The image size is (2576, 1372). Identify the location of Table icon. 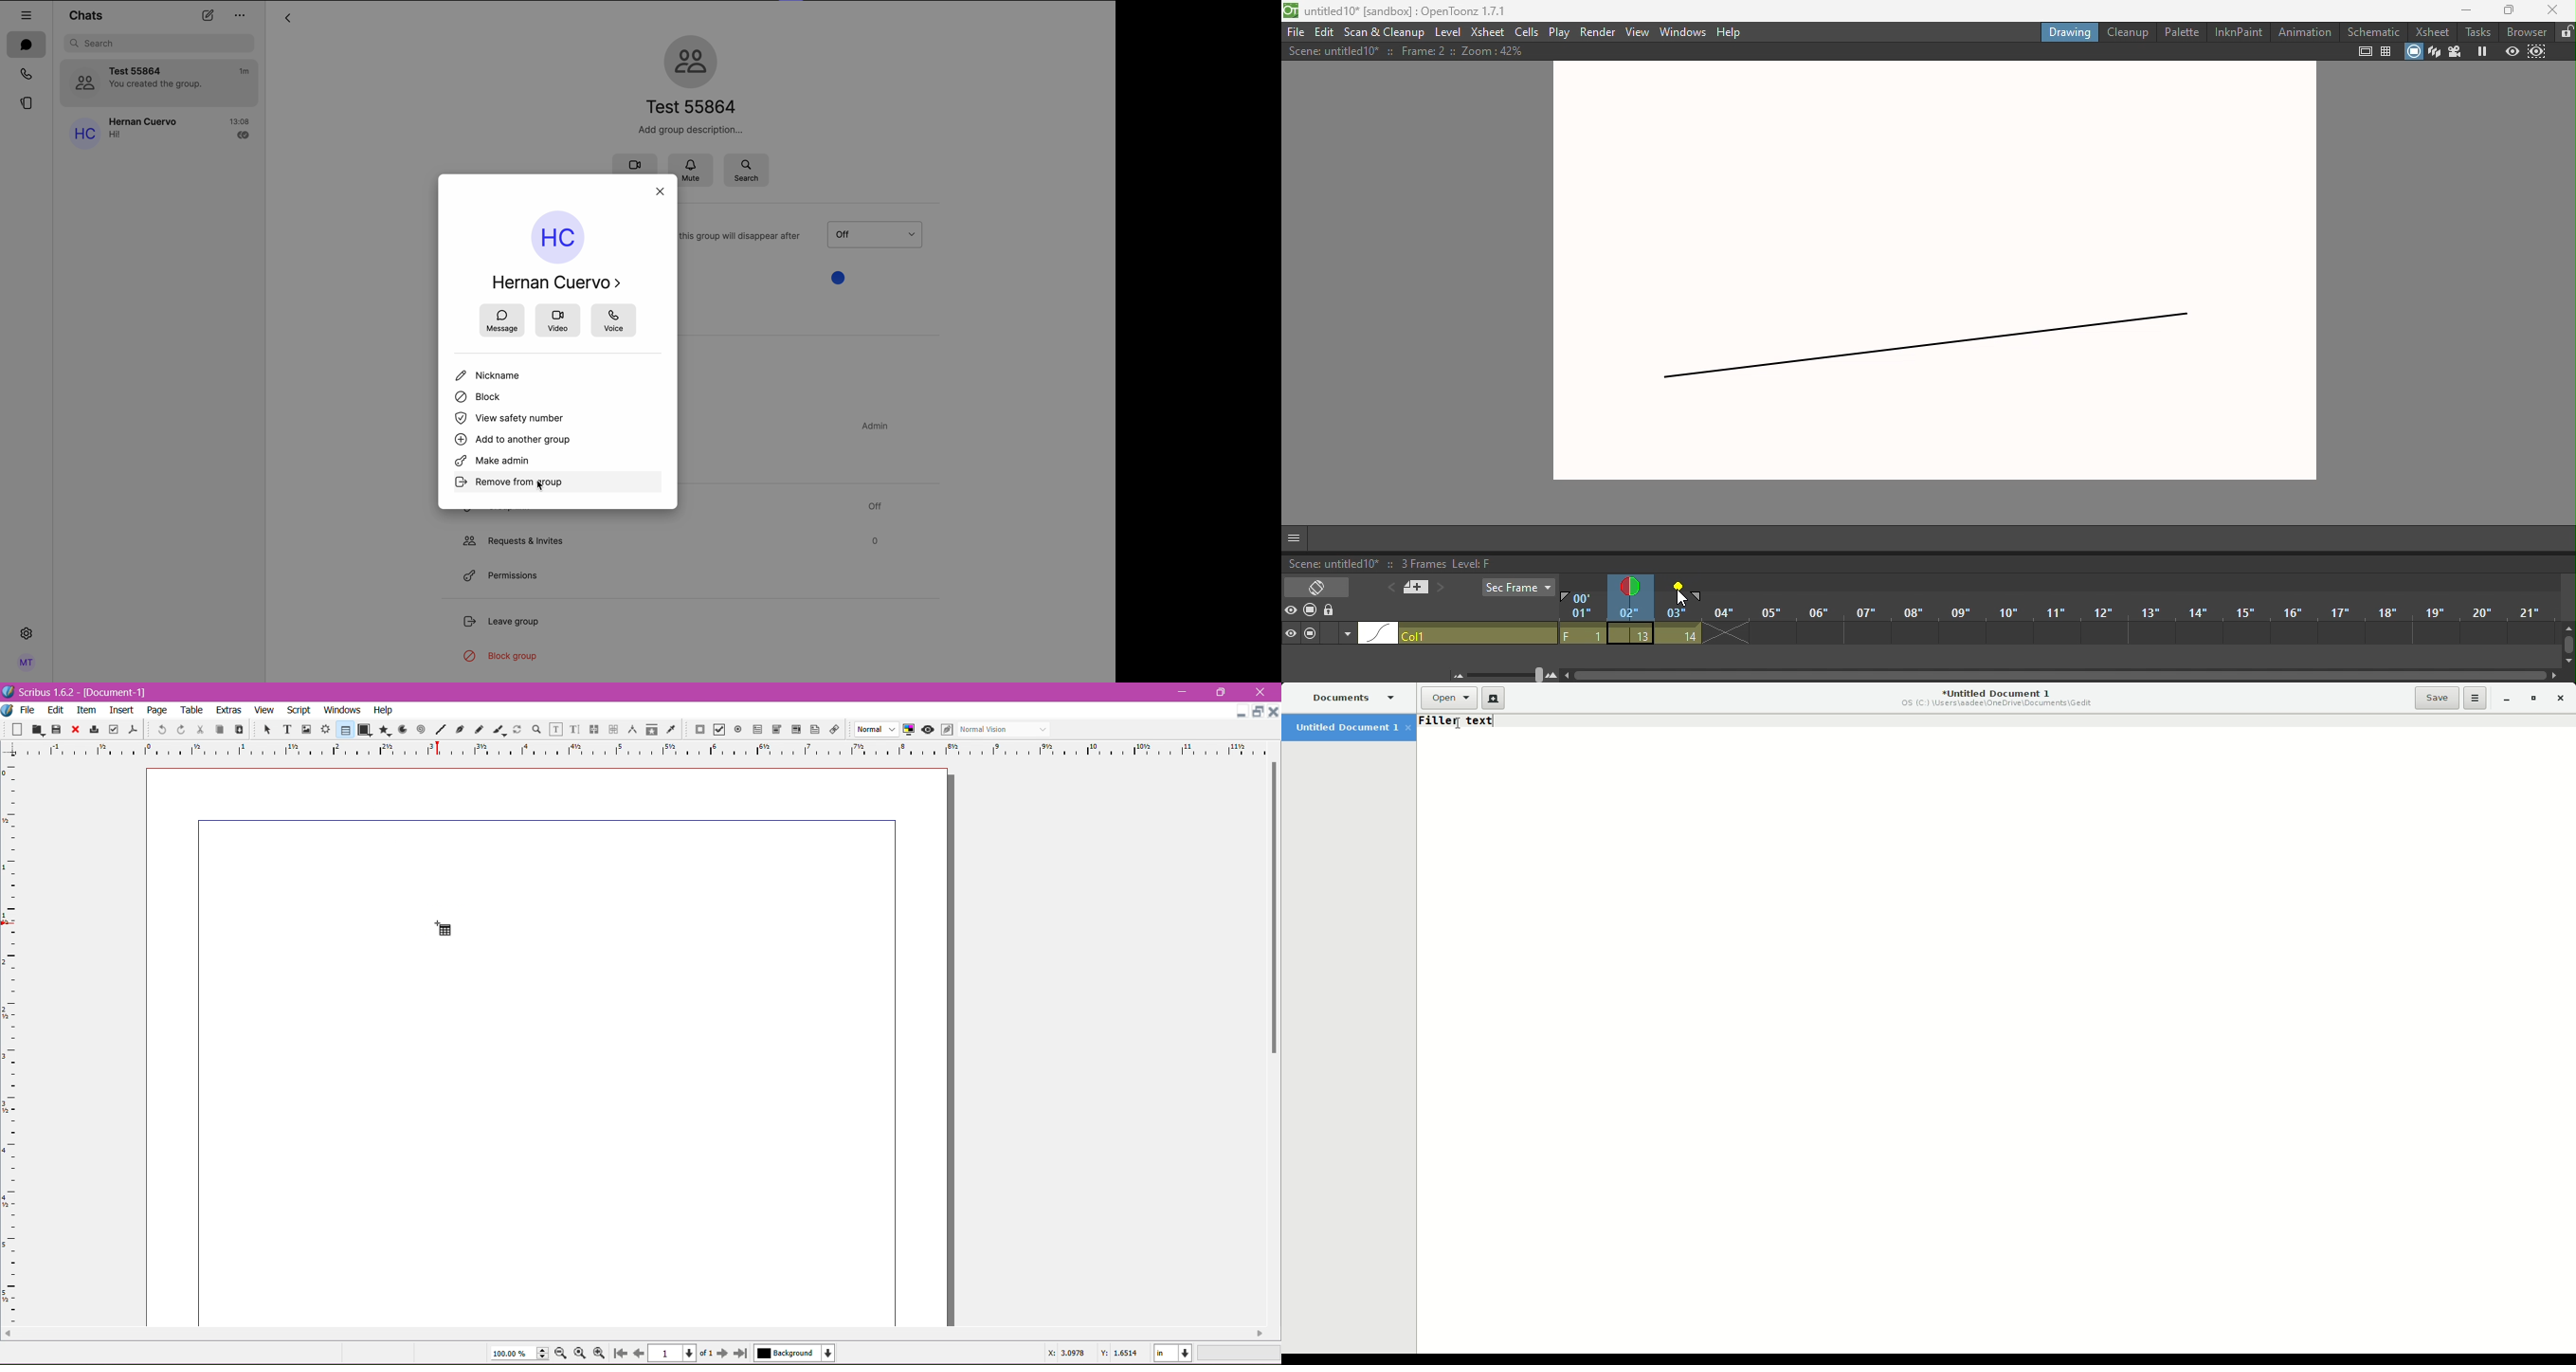
(444, 928).